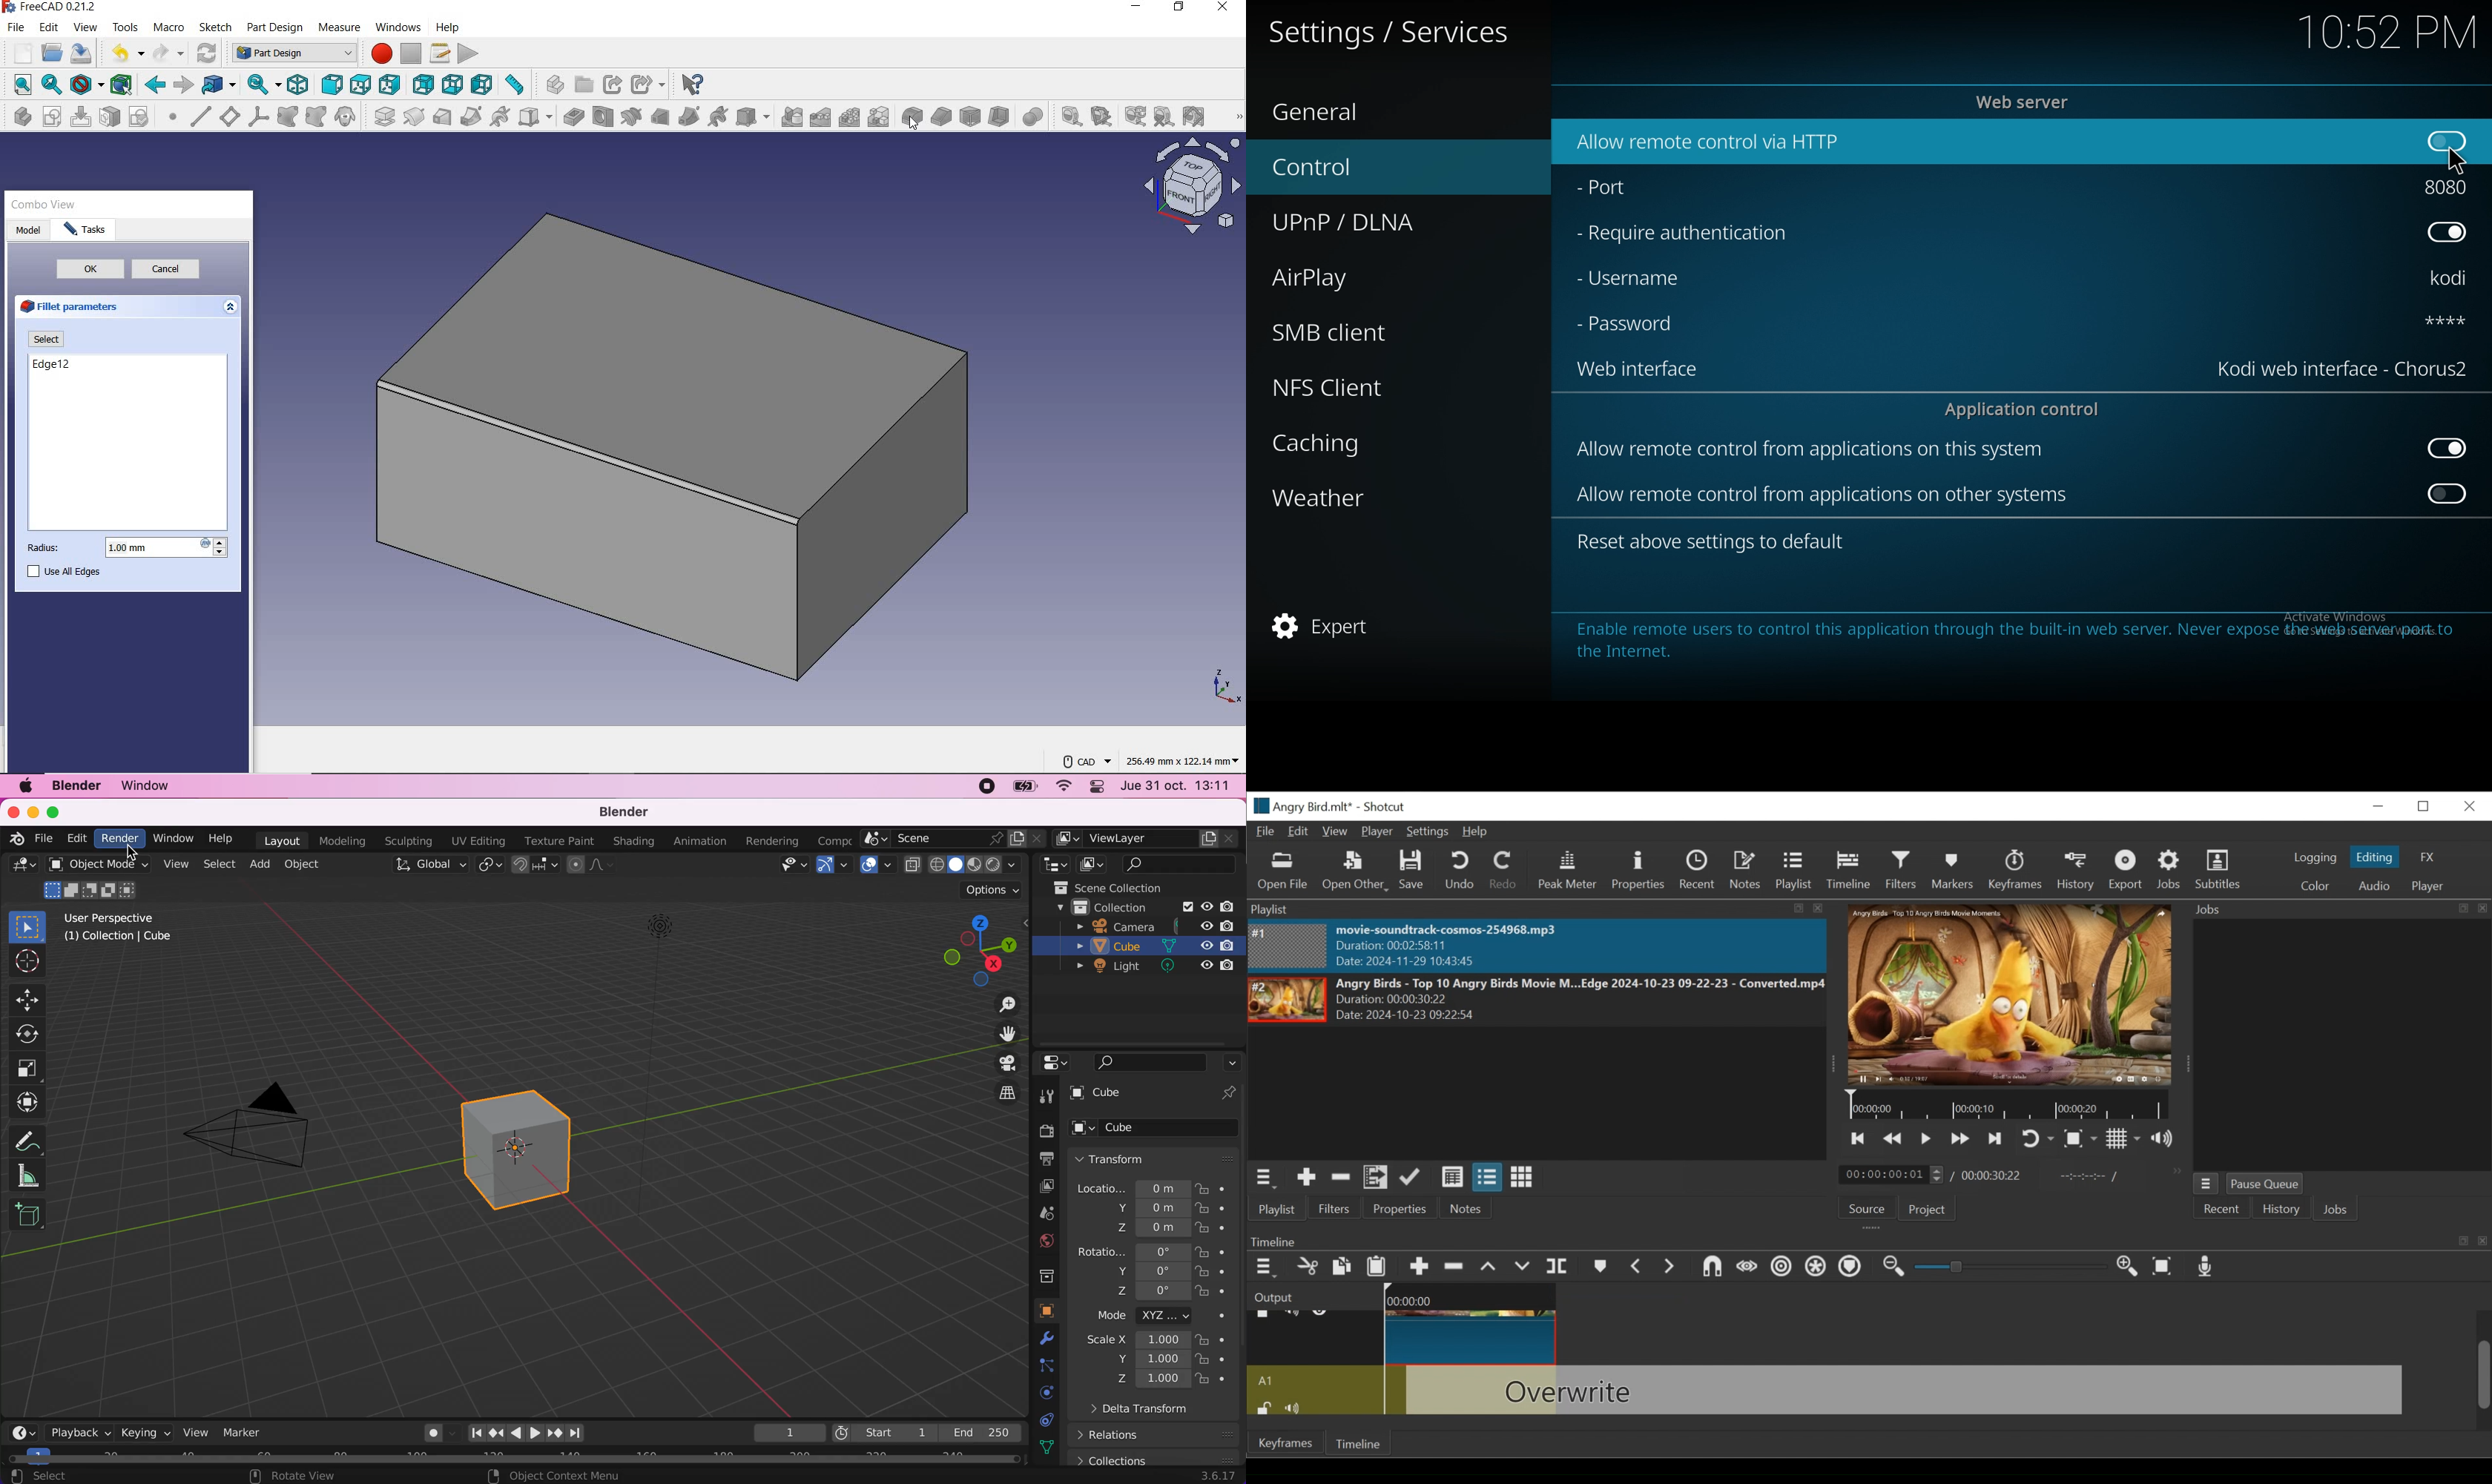 The height and width of the screenshot is (1484, 2492). I want to click on what's this?, so click(692, 85).